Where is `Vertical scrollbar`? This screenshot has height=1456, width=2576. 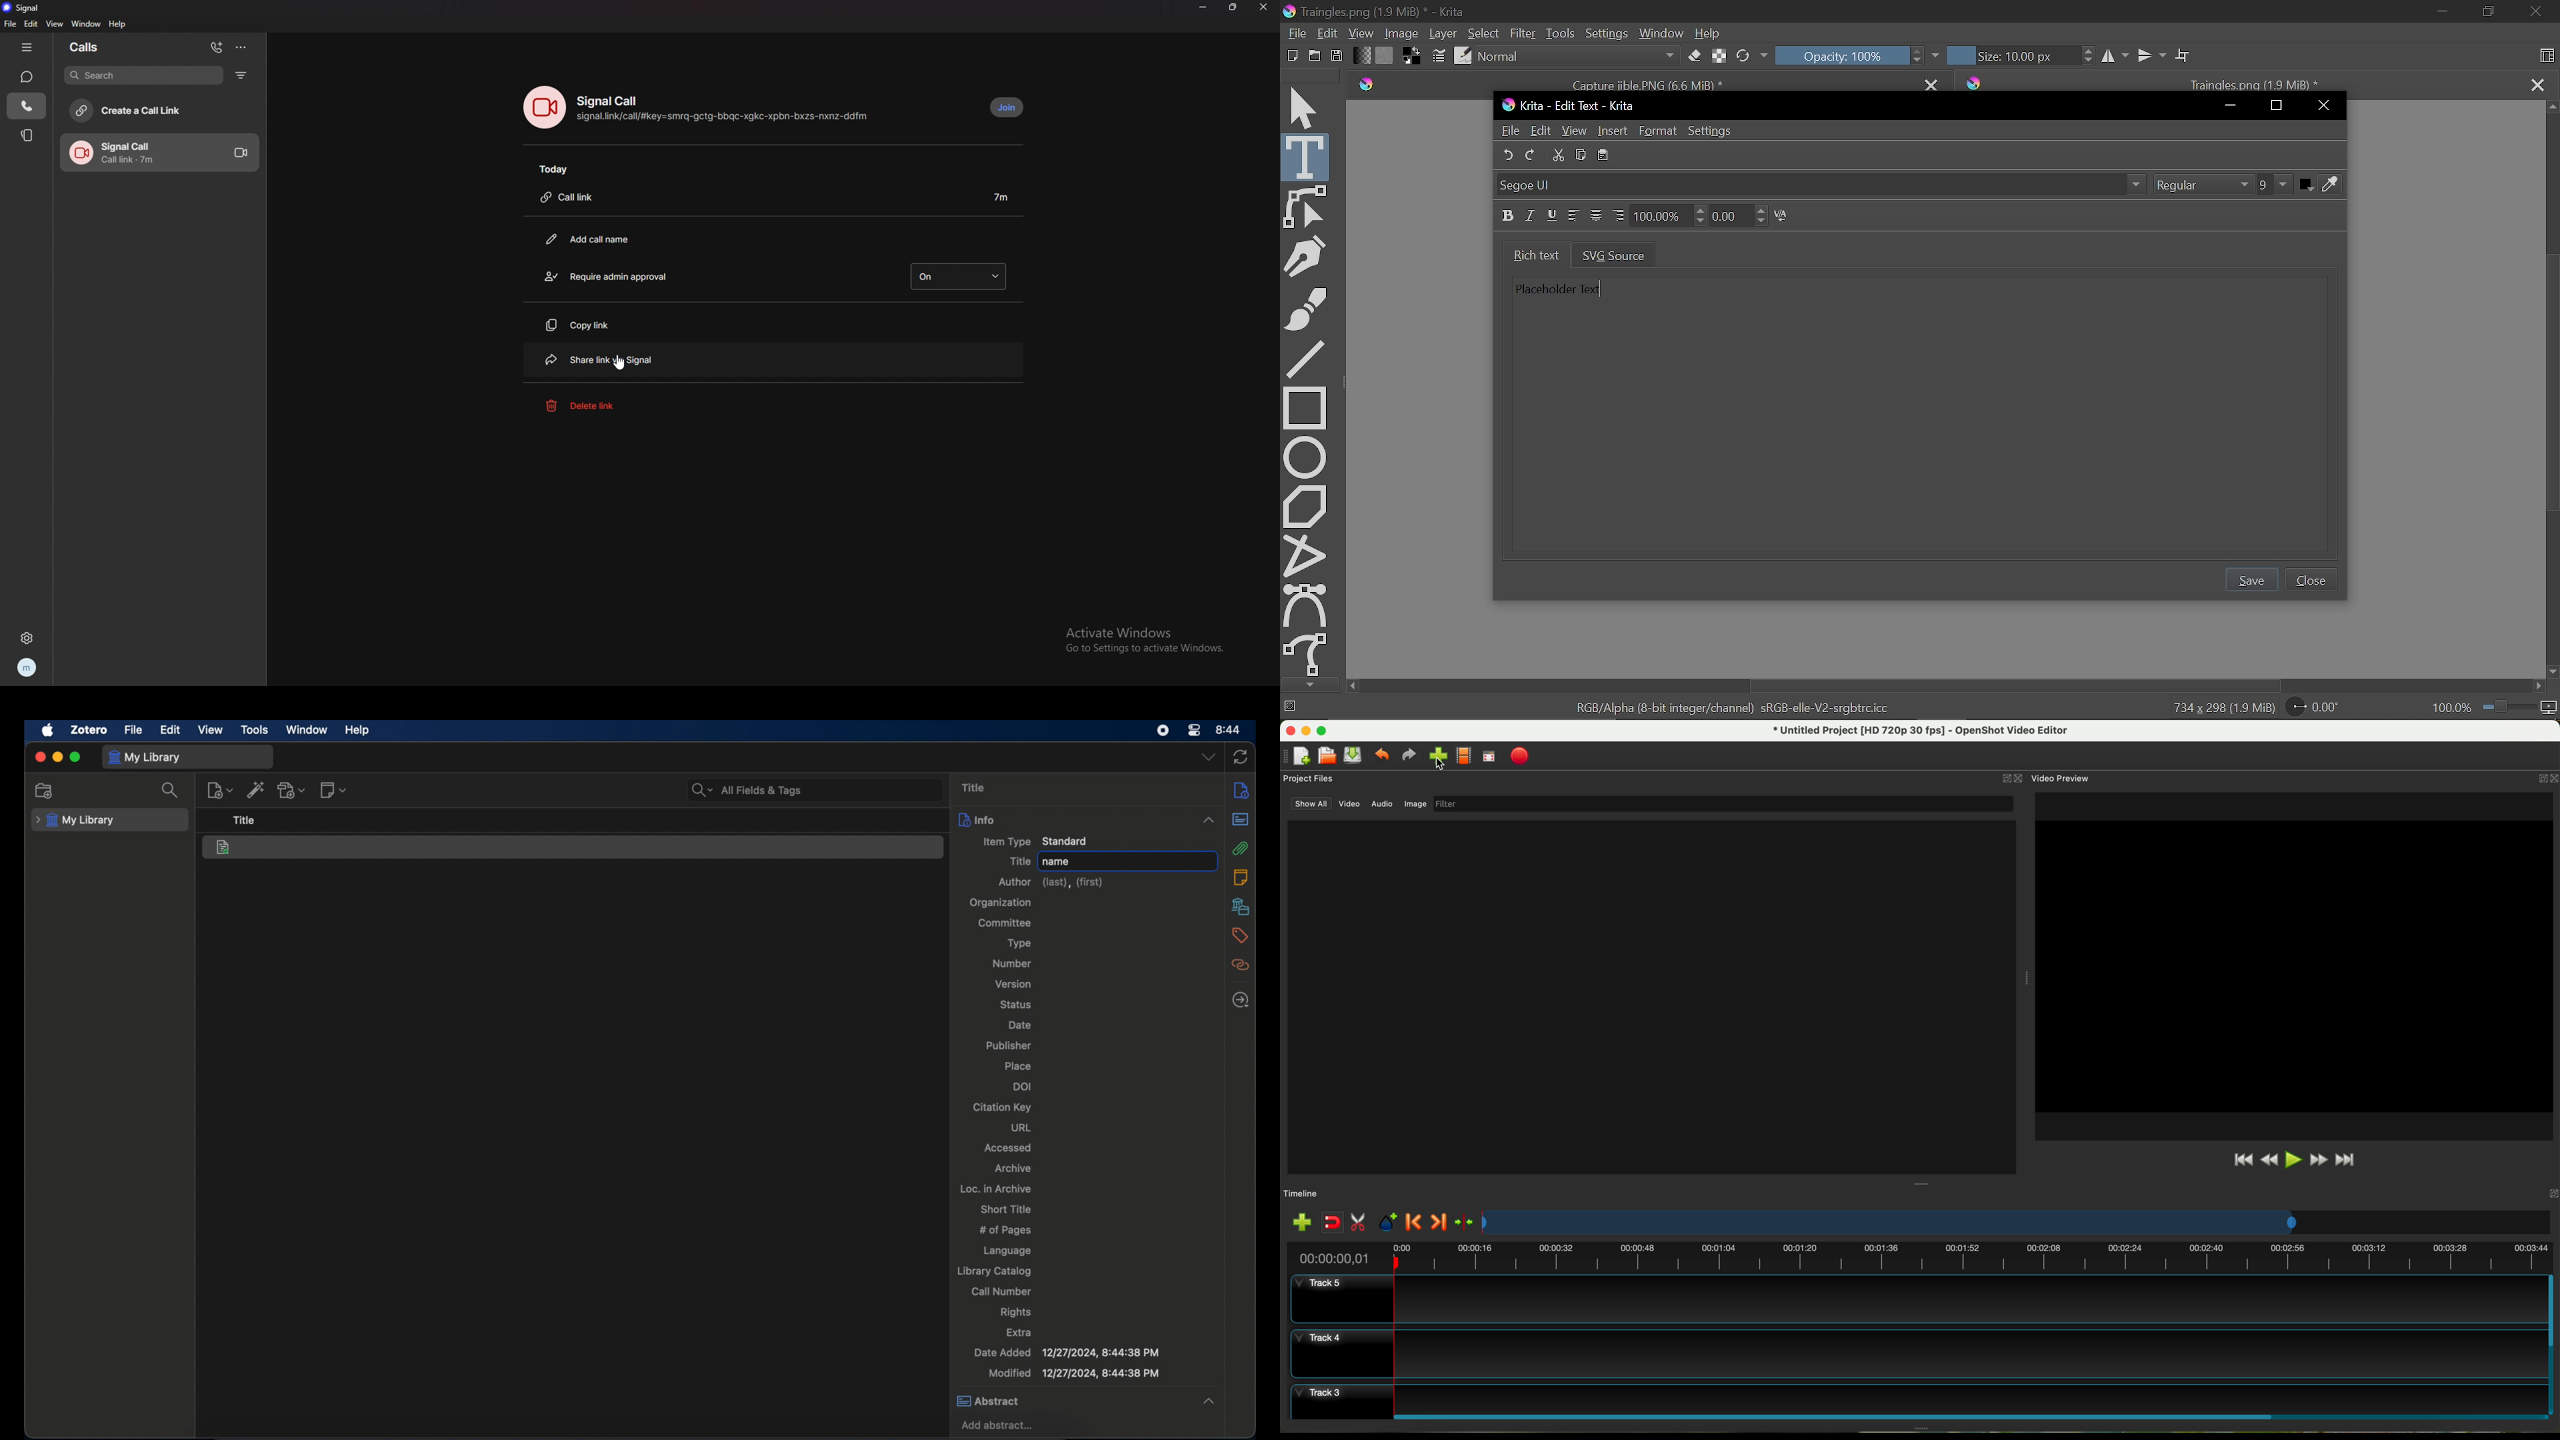 Vertical scrollbar is located at coordinates (2550, 384).